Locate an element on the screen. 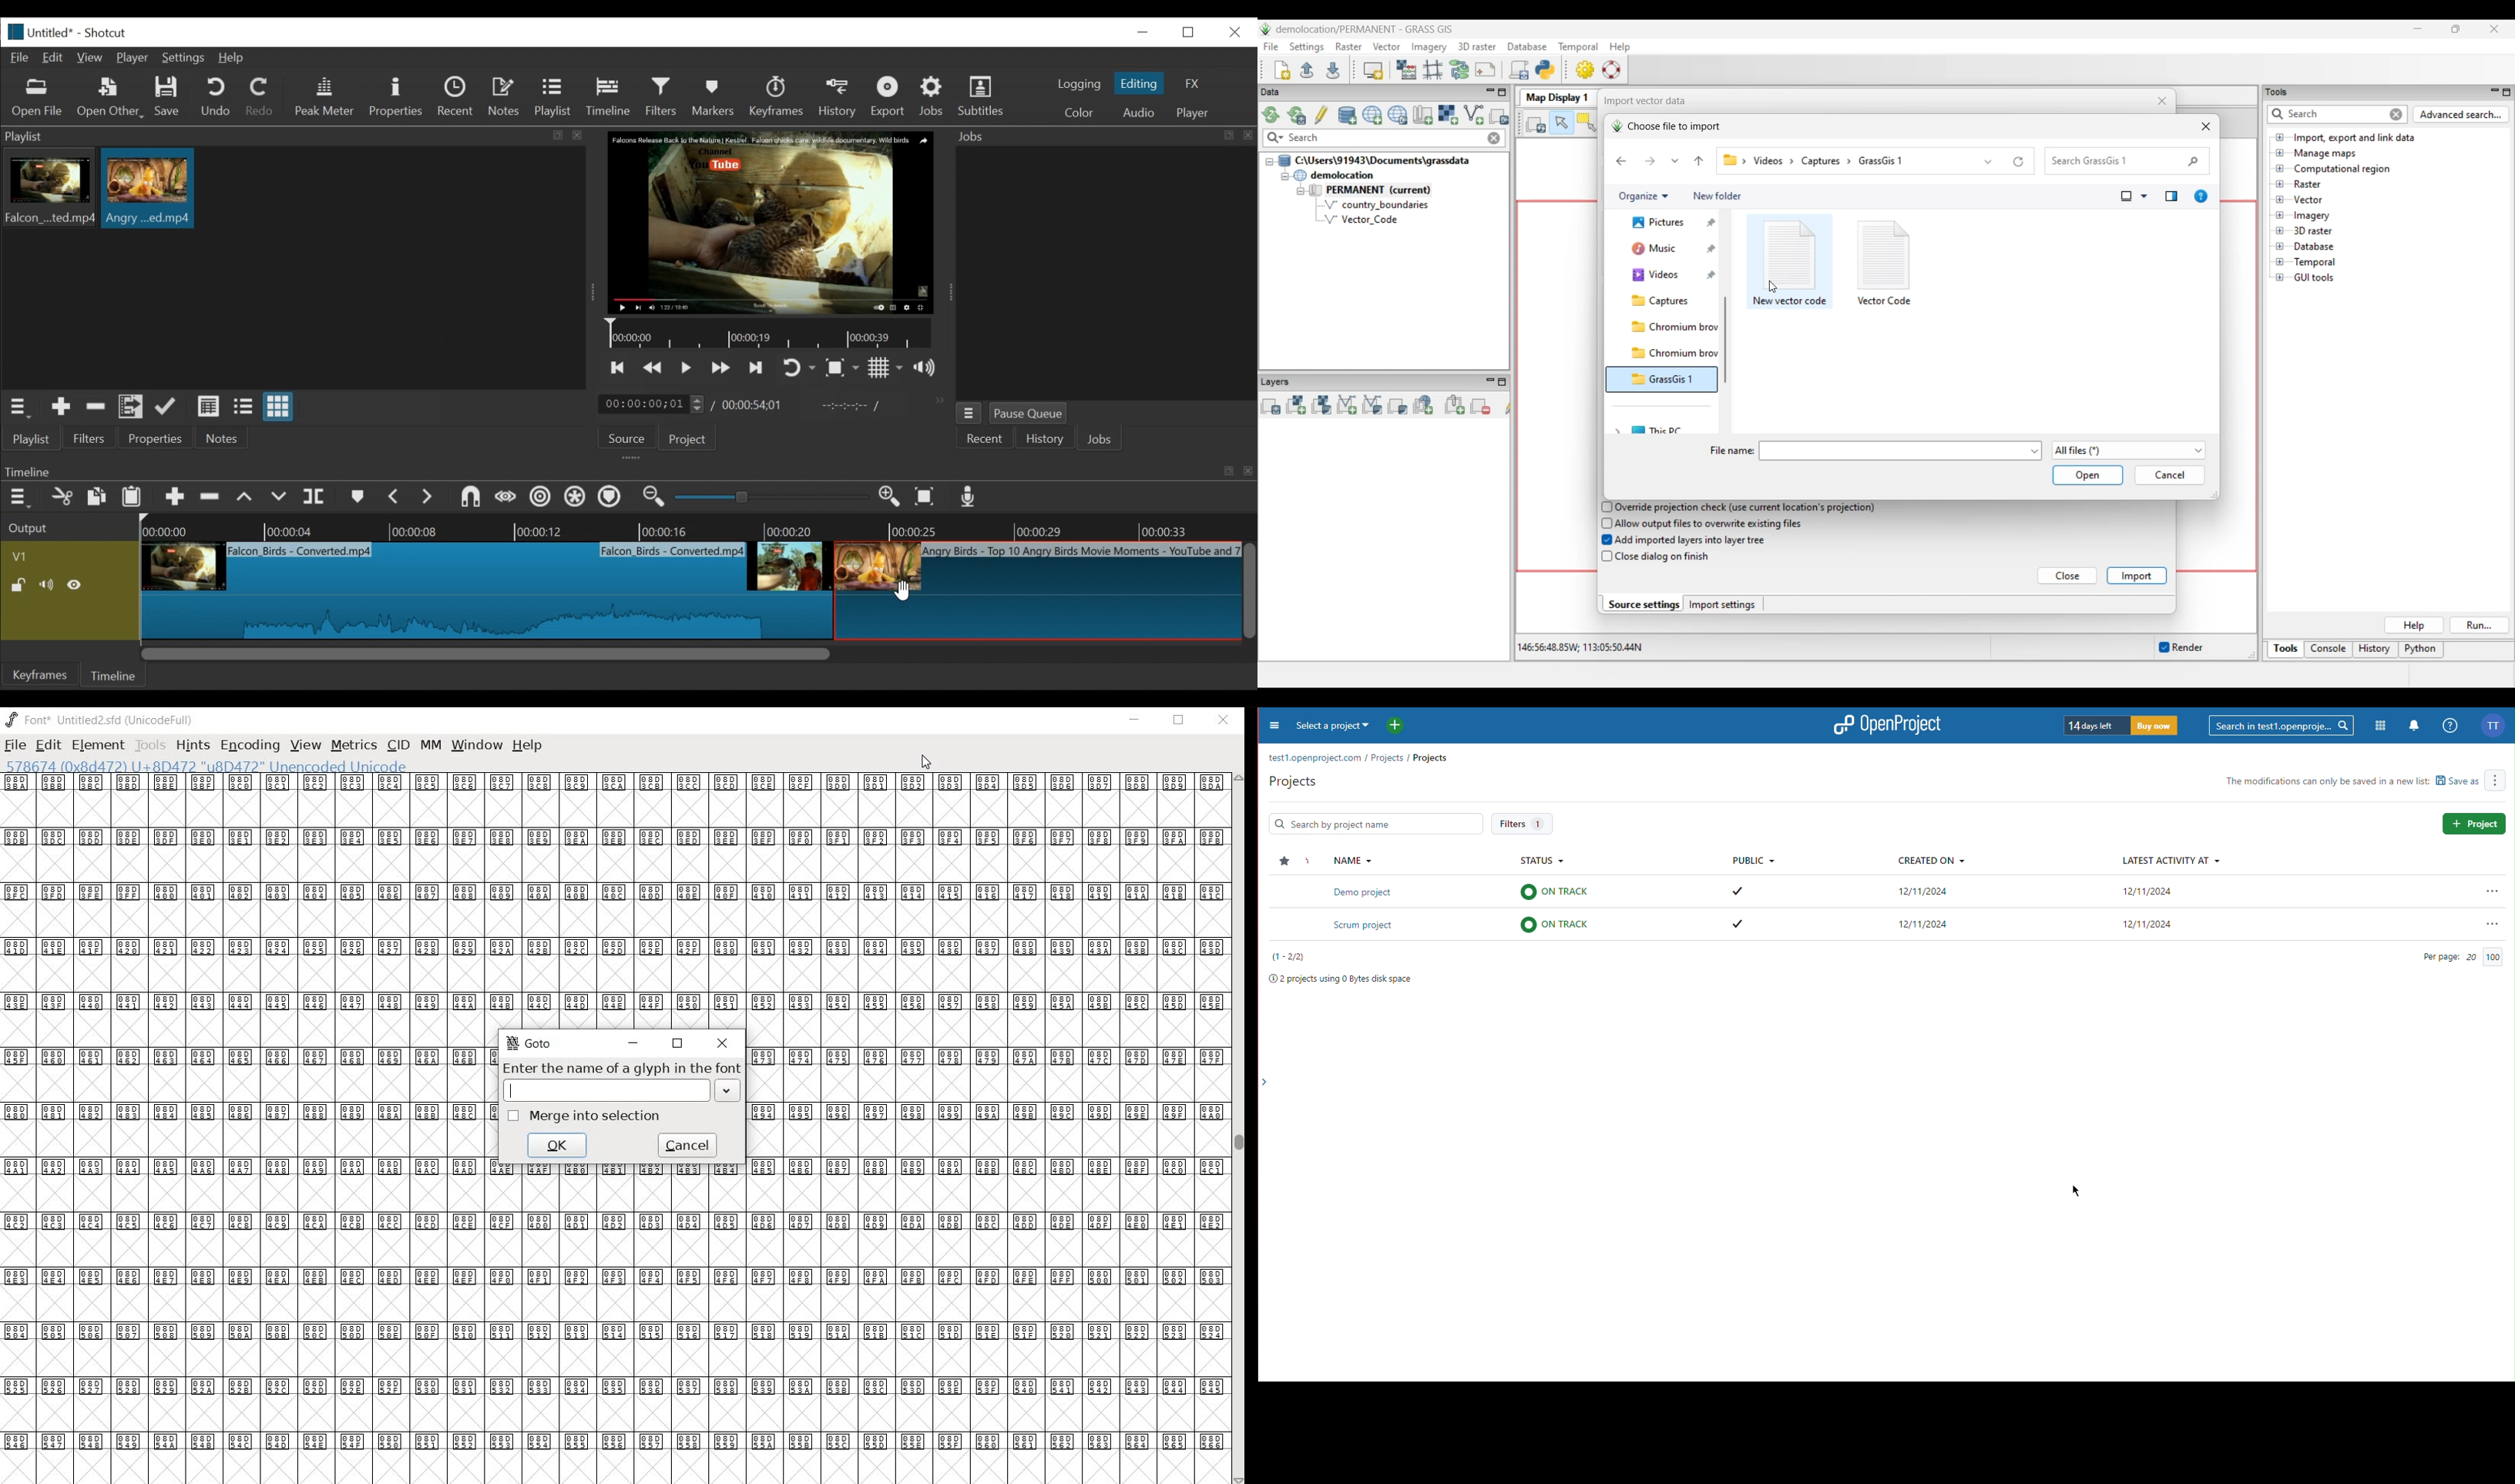 This screenshot has height=1484, width=2520. Project is located at coordinates (685, 440).